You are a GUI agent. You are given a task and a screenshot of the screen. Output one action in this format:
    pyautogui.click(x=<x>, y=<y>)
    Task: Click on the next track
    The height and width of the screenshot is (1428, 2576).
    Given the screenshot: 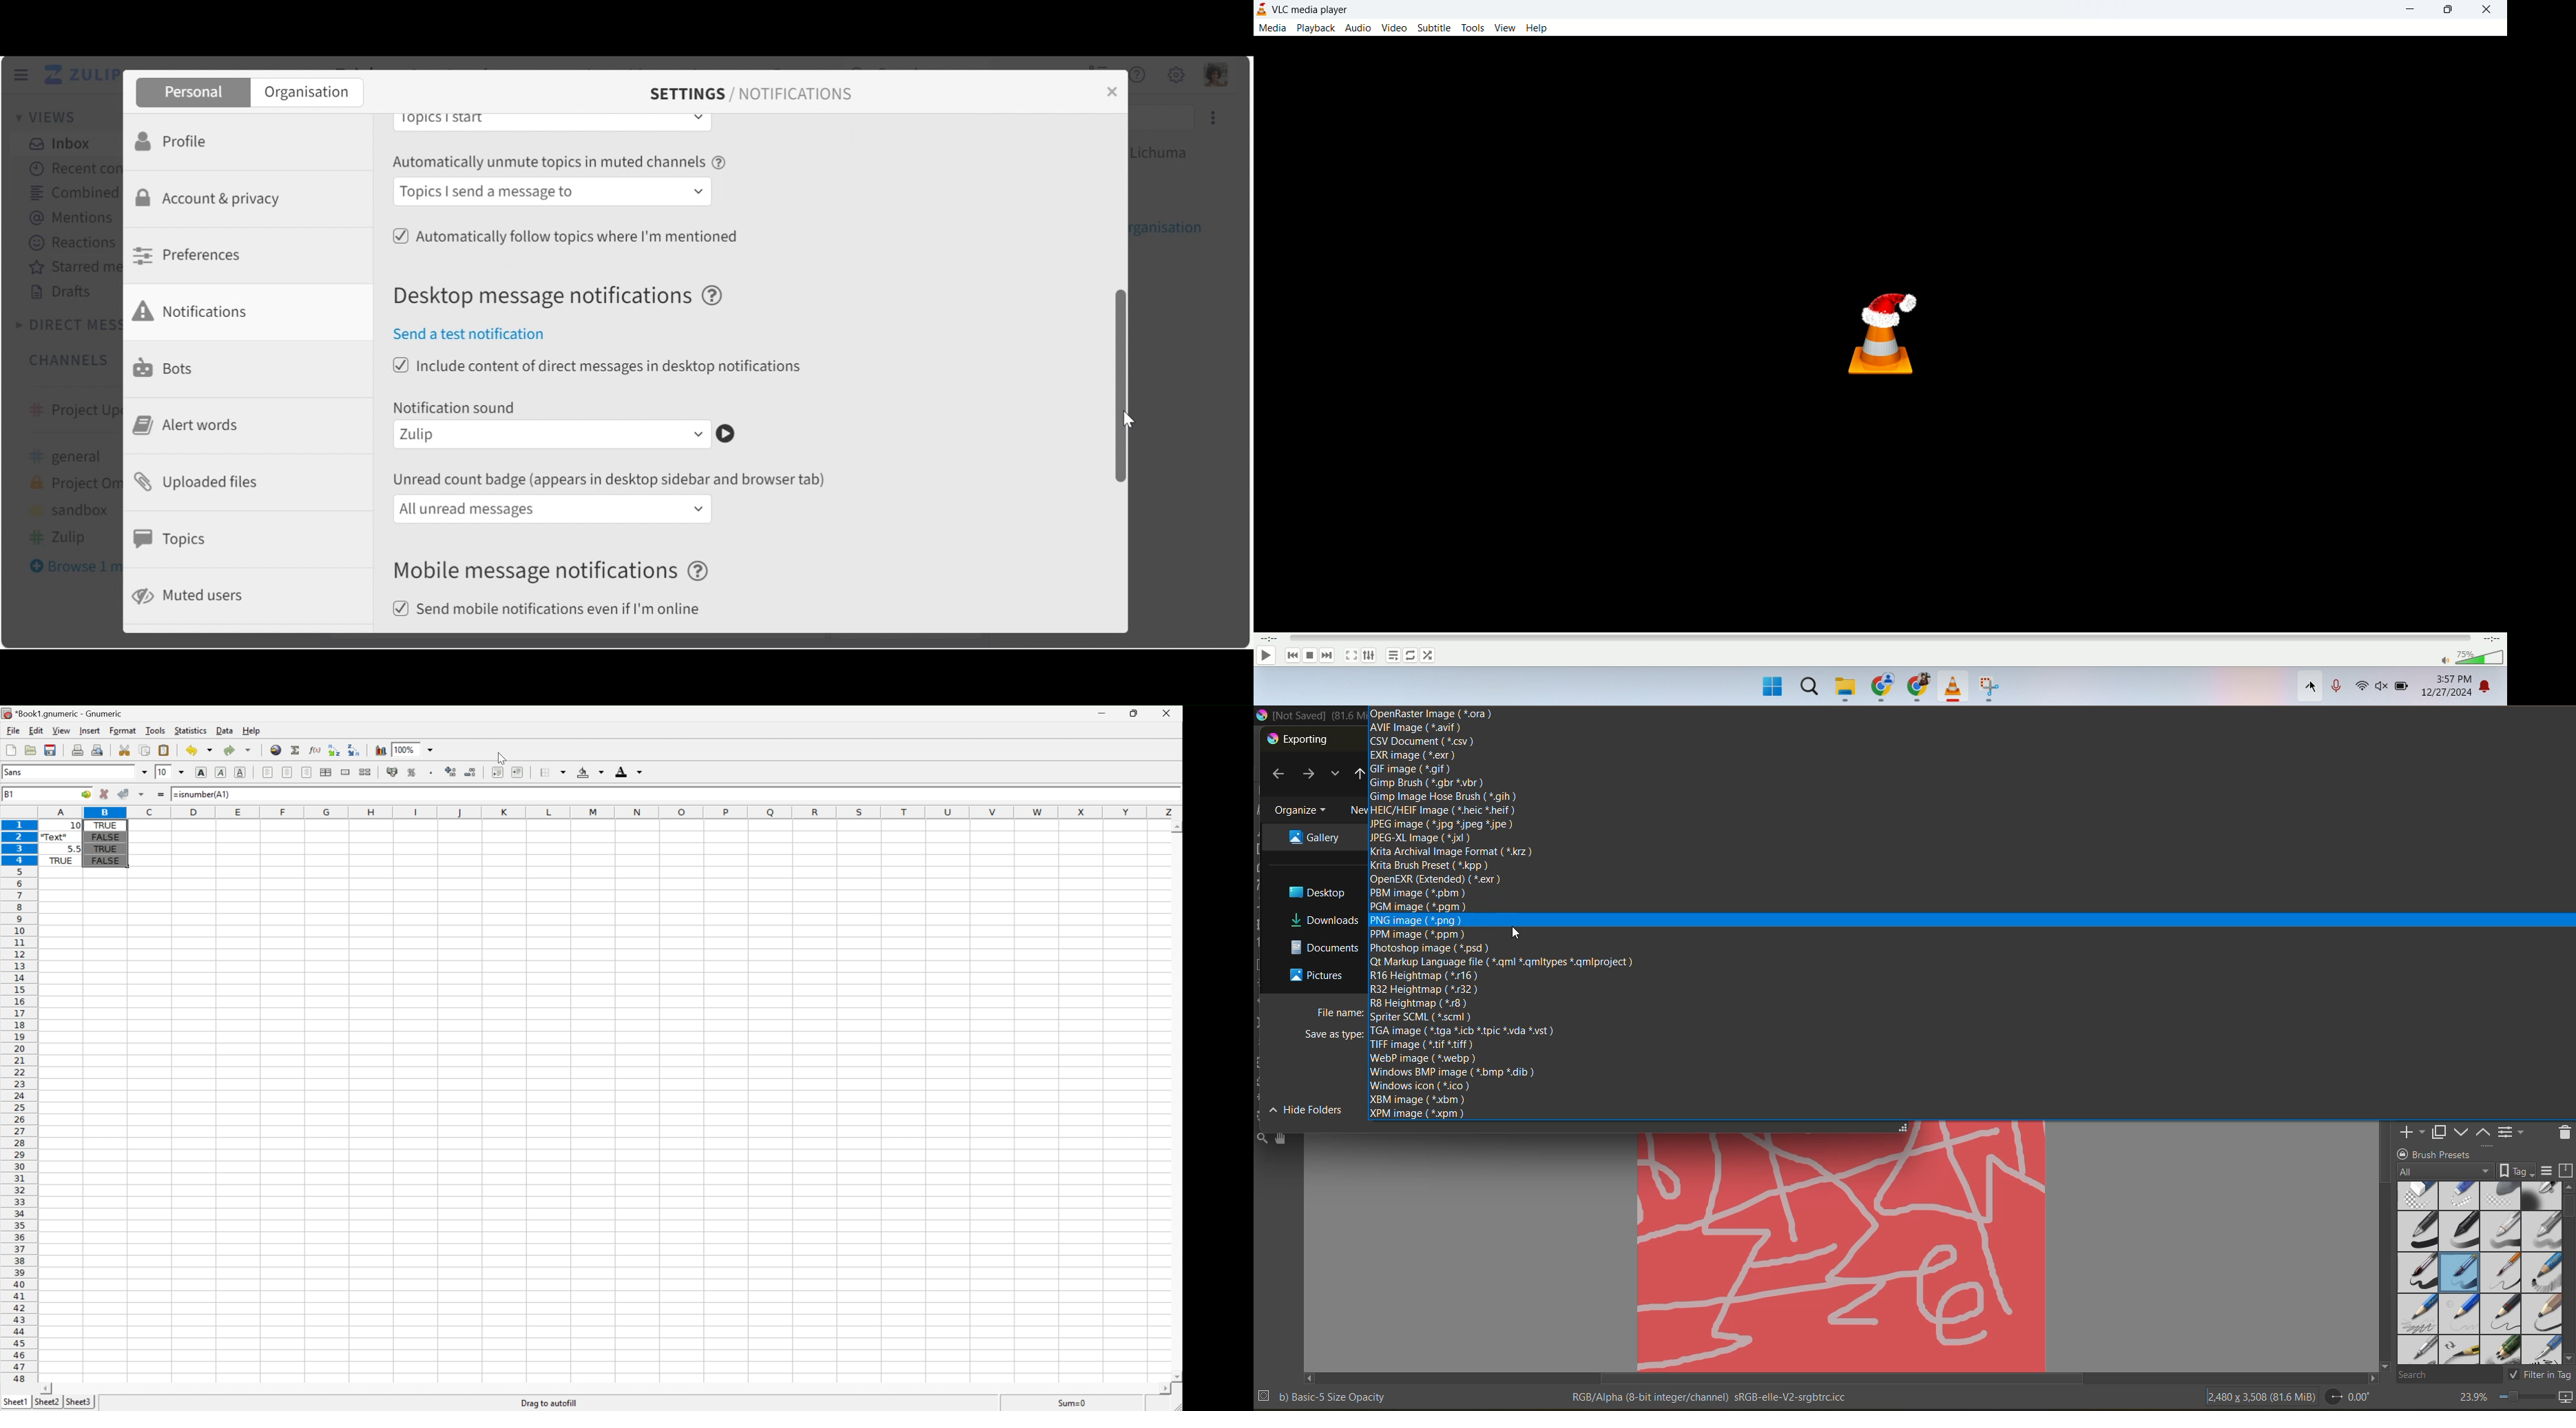 What is the action you would take?
    pyautogui.click(x=1327, y=655)
    